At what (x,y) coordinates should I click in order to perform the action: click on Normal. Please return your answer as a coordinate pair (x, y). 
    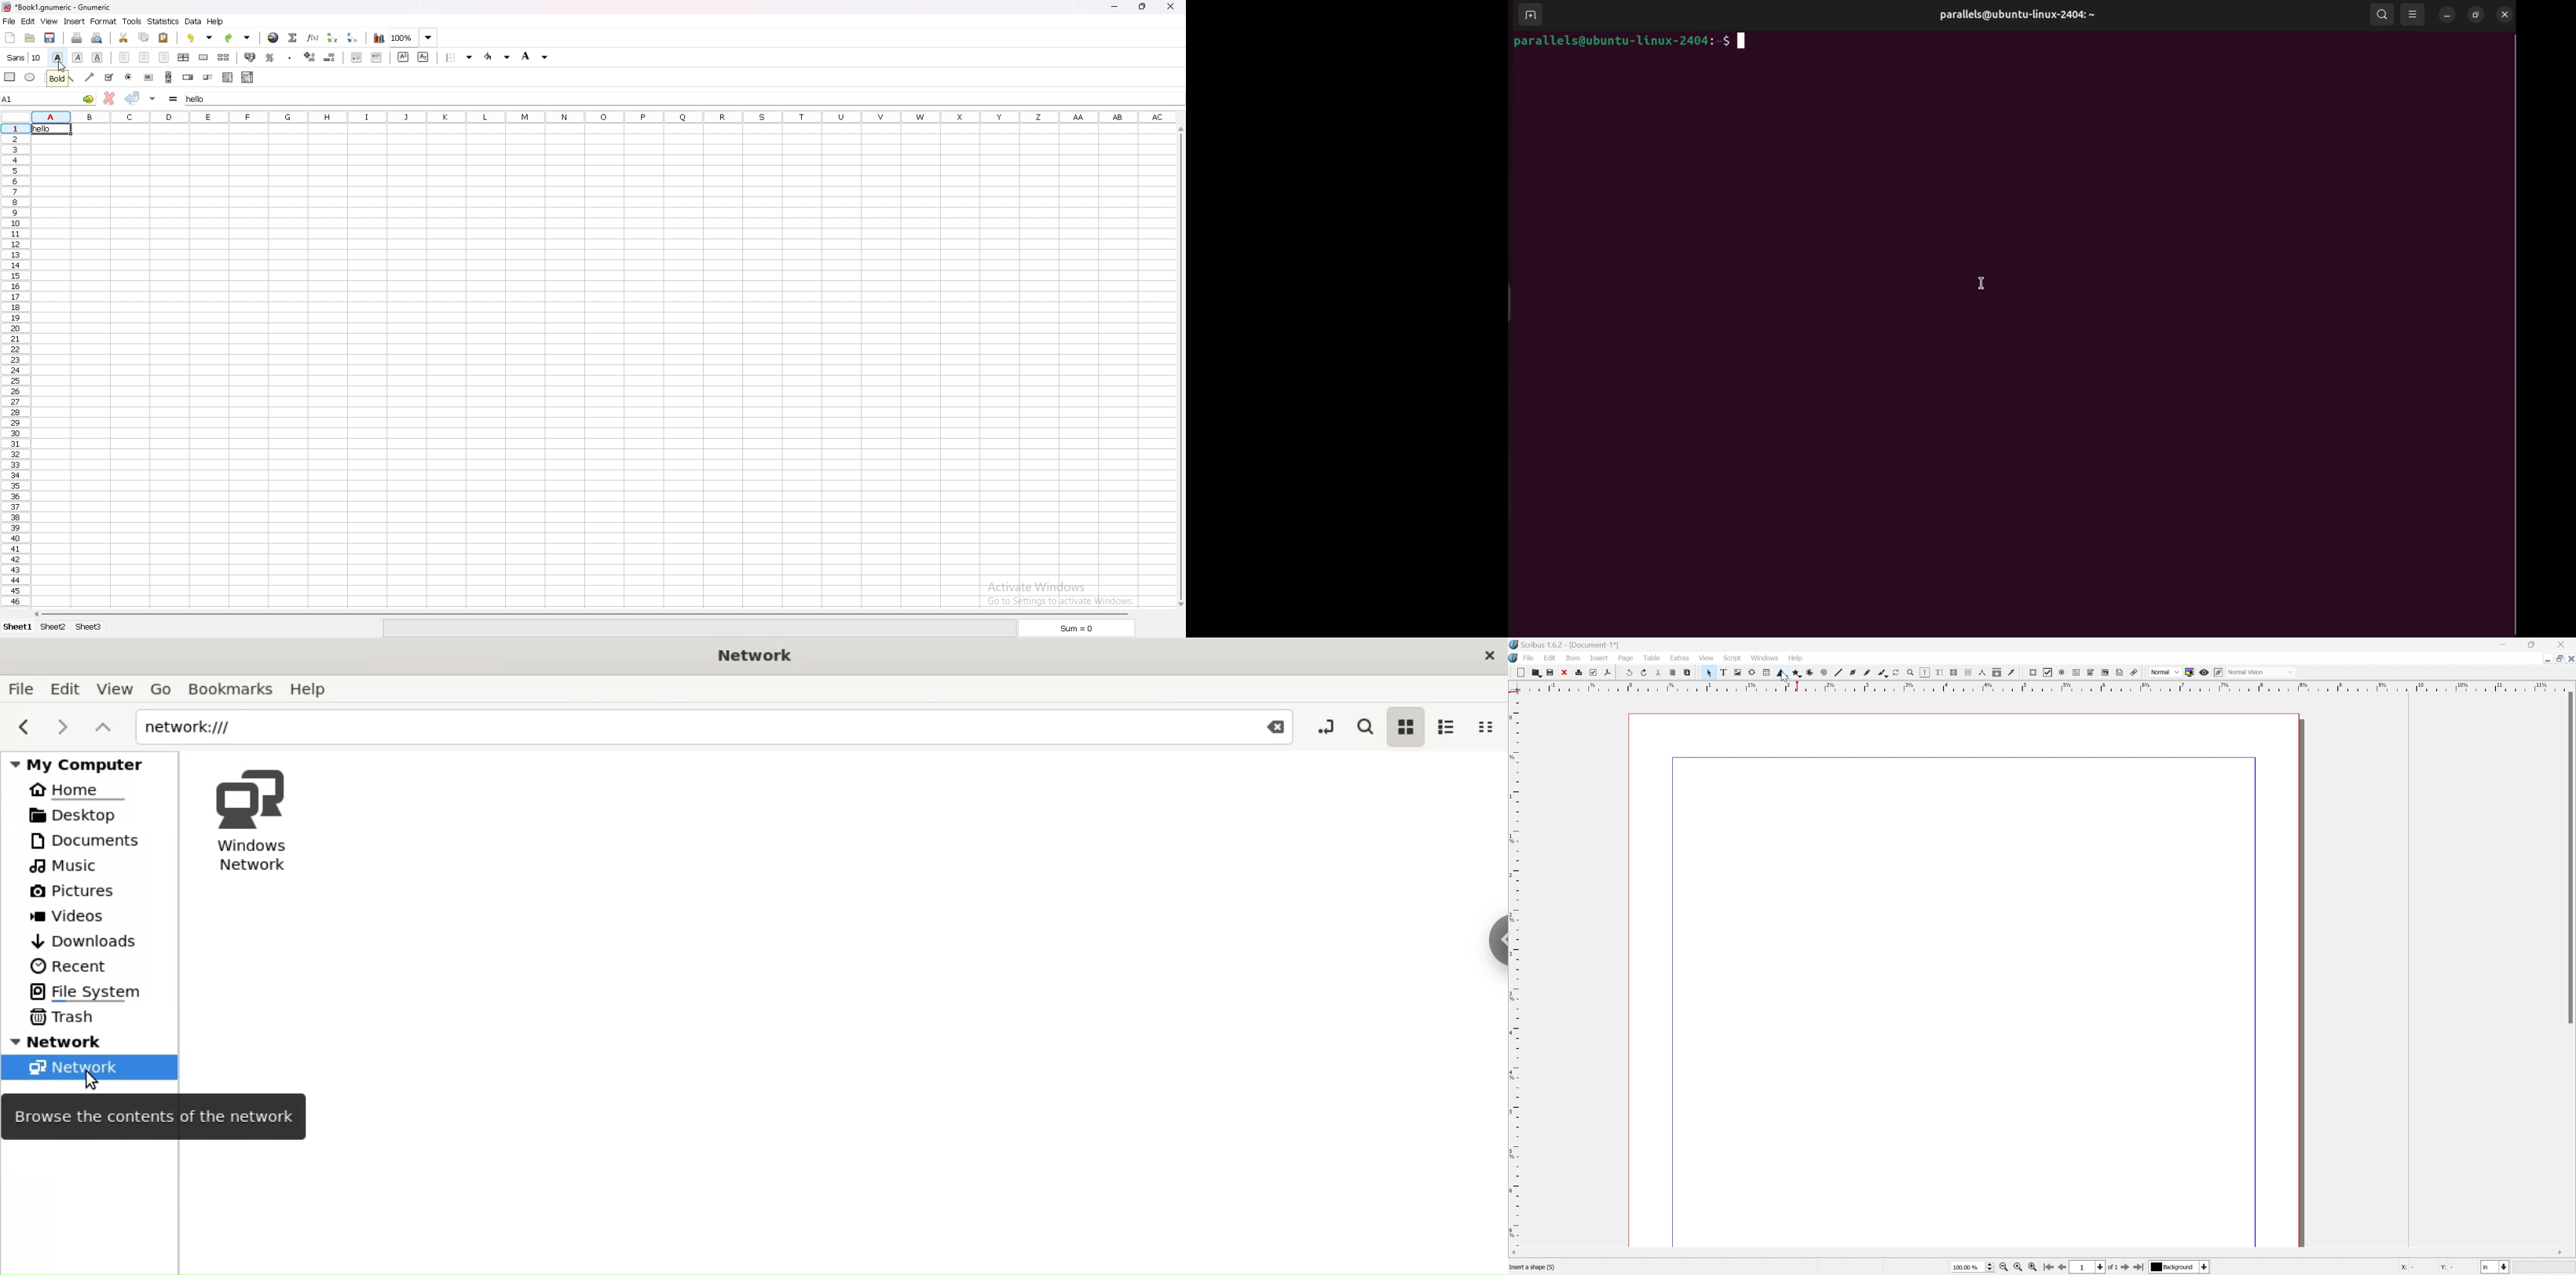
    Looking at the image, I should click on (2166, 672).